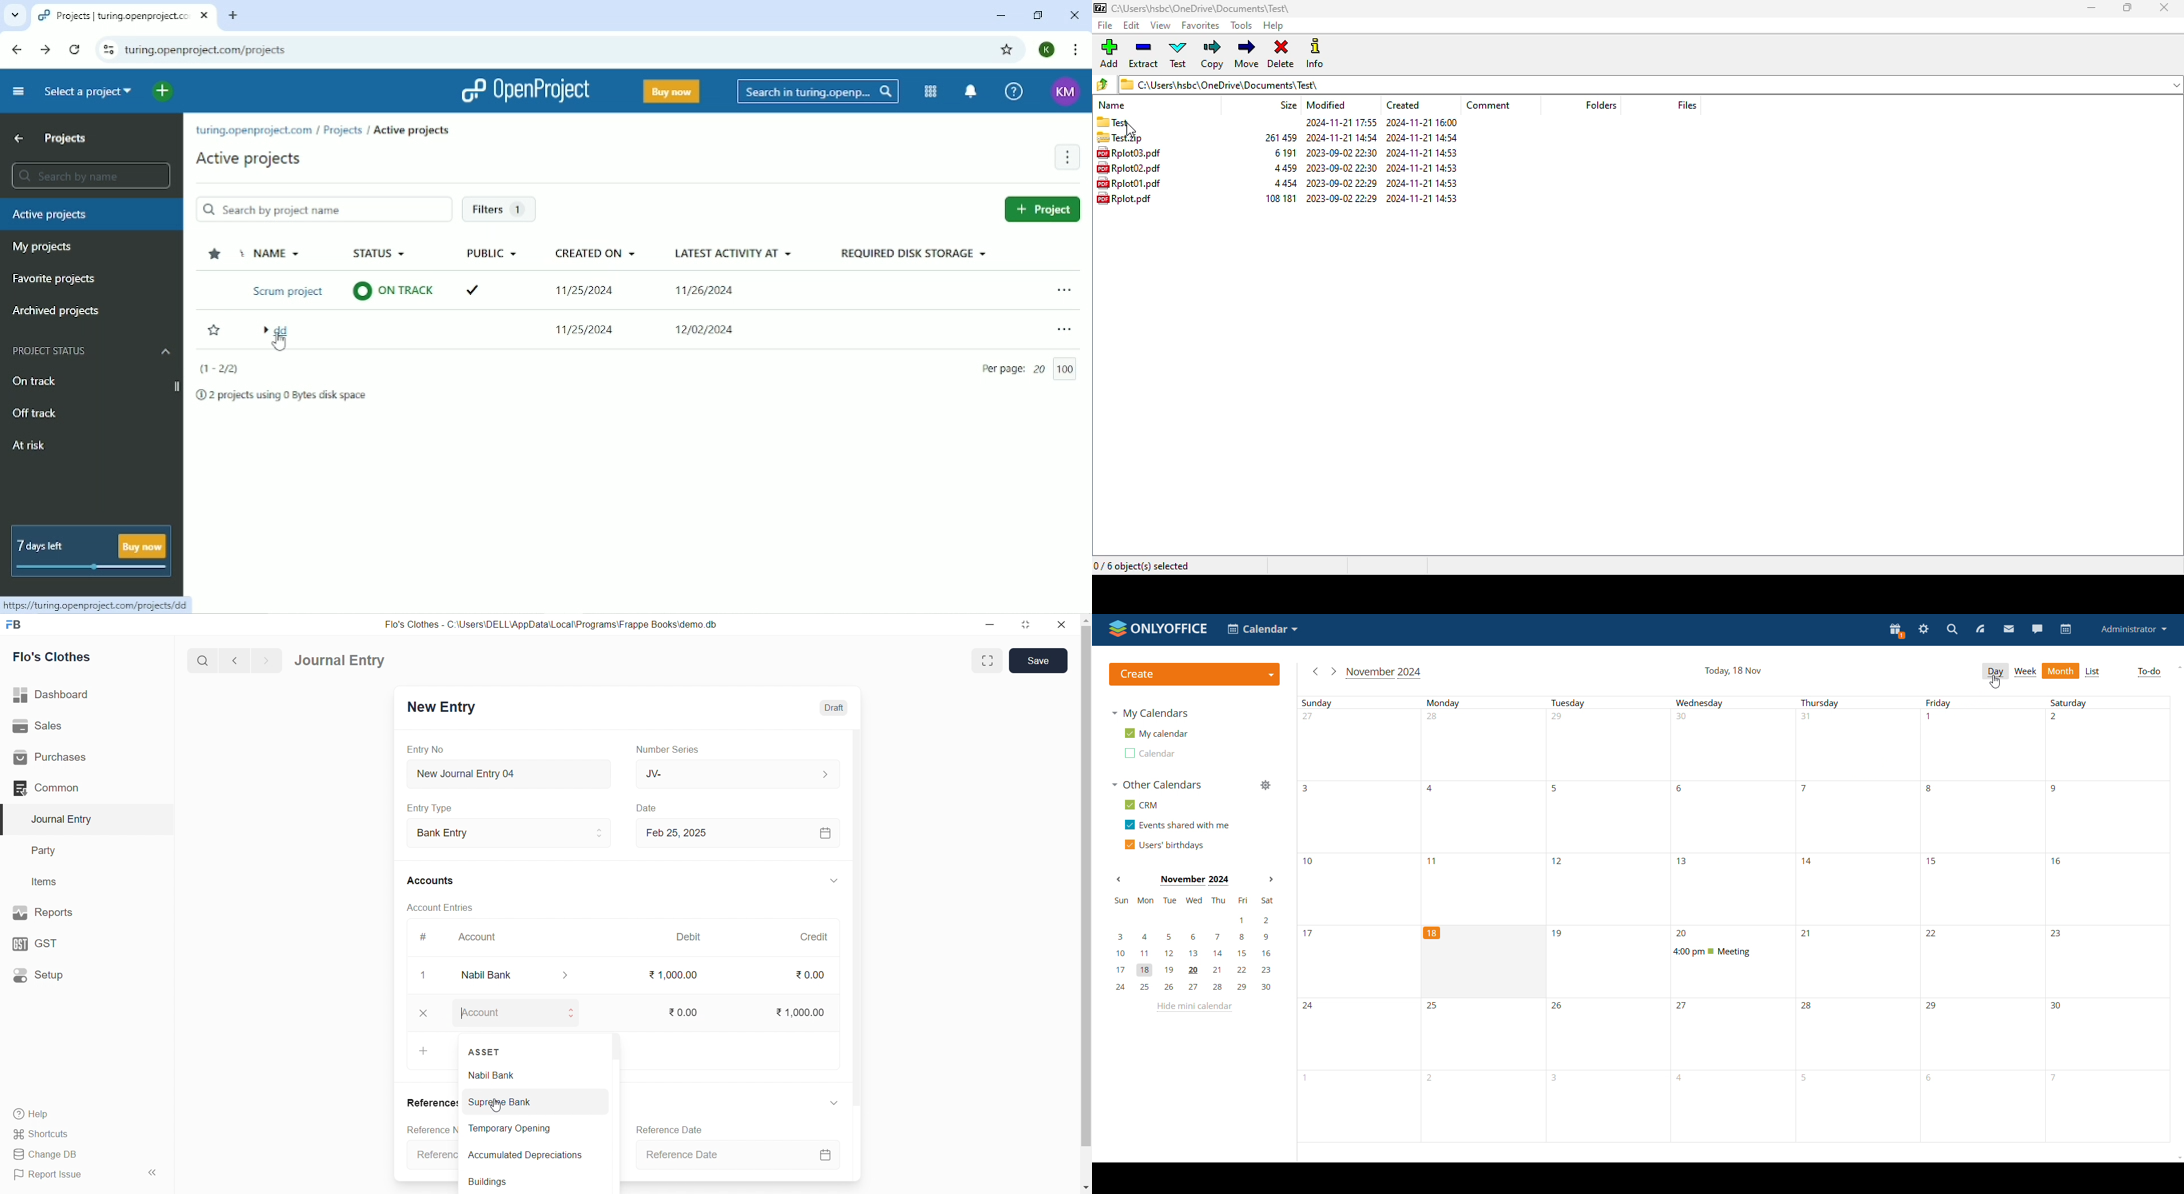 Image resolution: width=2184 pixels, height=1204 pixels. I want to click on Reload this page, so click(76, 49).